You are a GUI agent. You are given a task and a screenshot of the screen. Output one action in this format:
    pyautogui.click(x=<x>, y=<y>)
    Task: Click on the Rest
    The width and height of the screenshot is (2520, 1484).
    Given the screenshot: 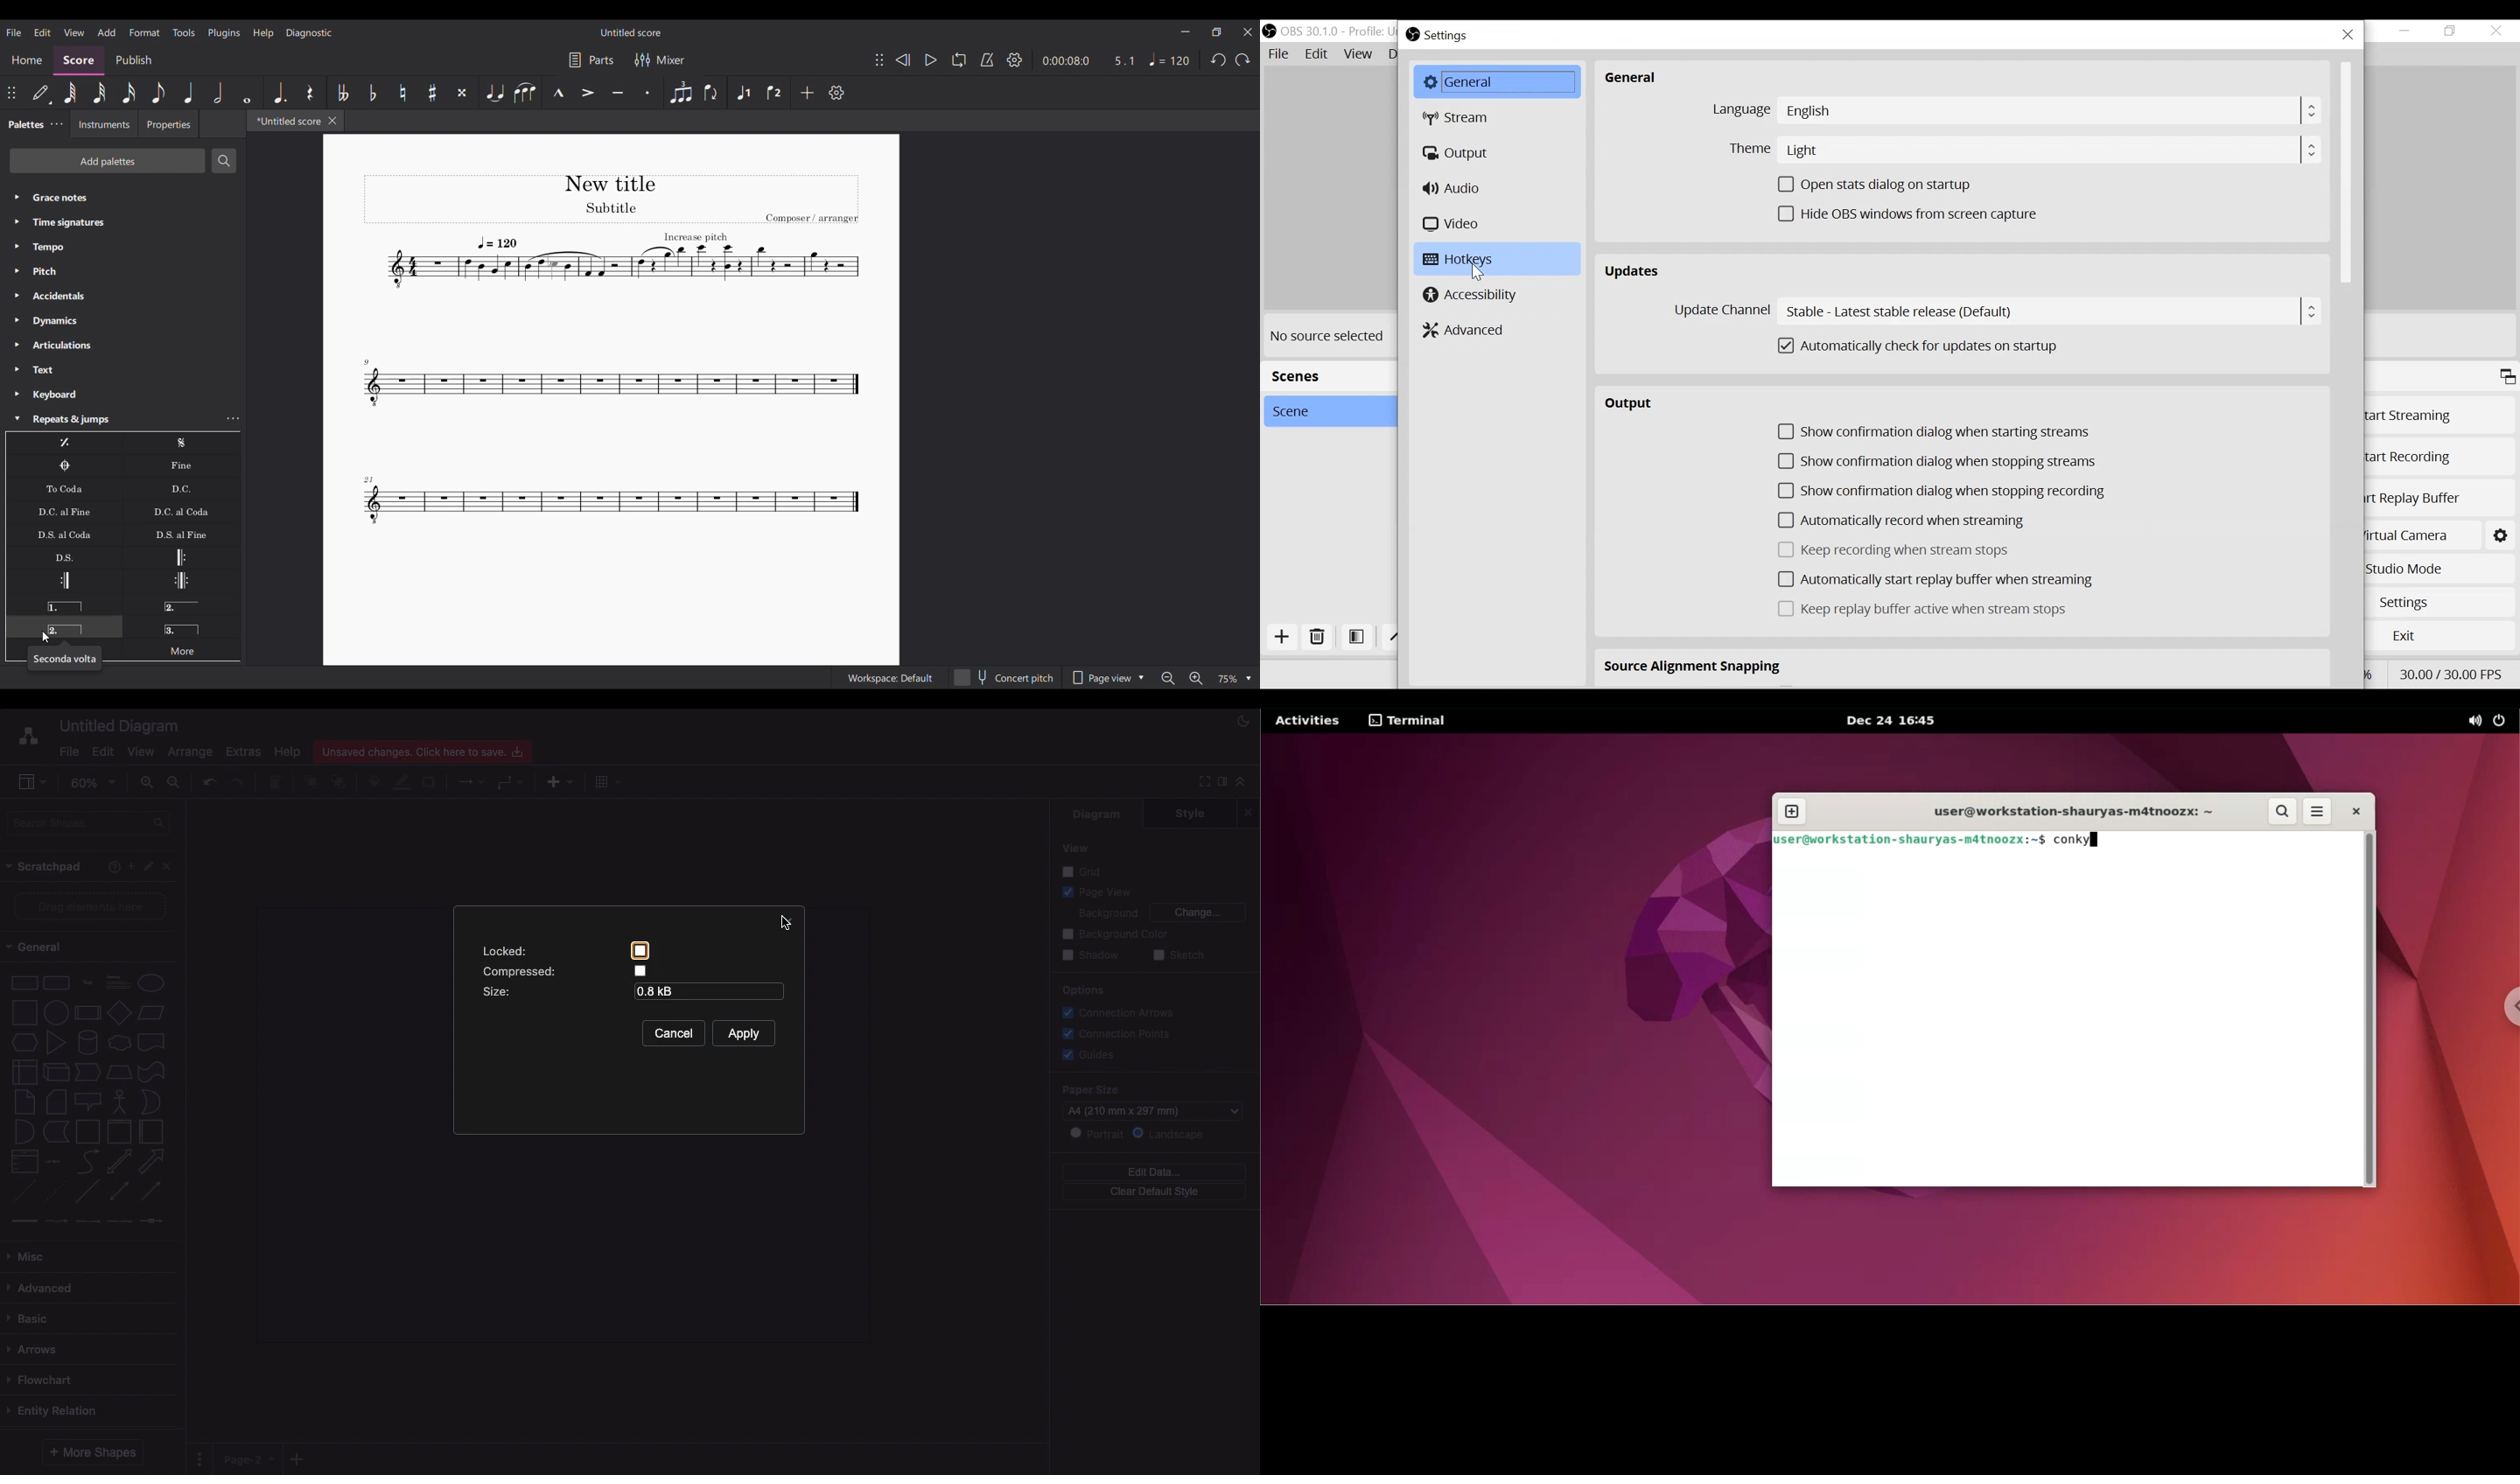 What is the action you would take?
    pyautogui.click(x=310, y=93)
    